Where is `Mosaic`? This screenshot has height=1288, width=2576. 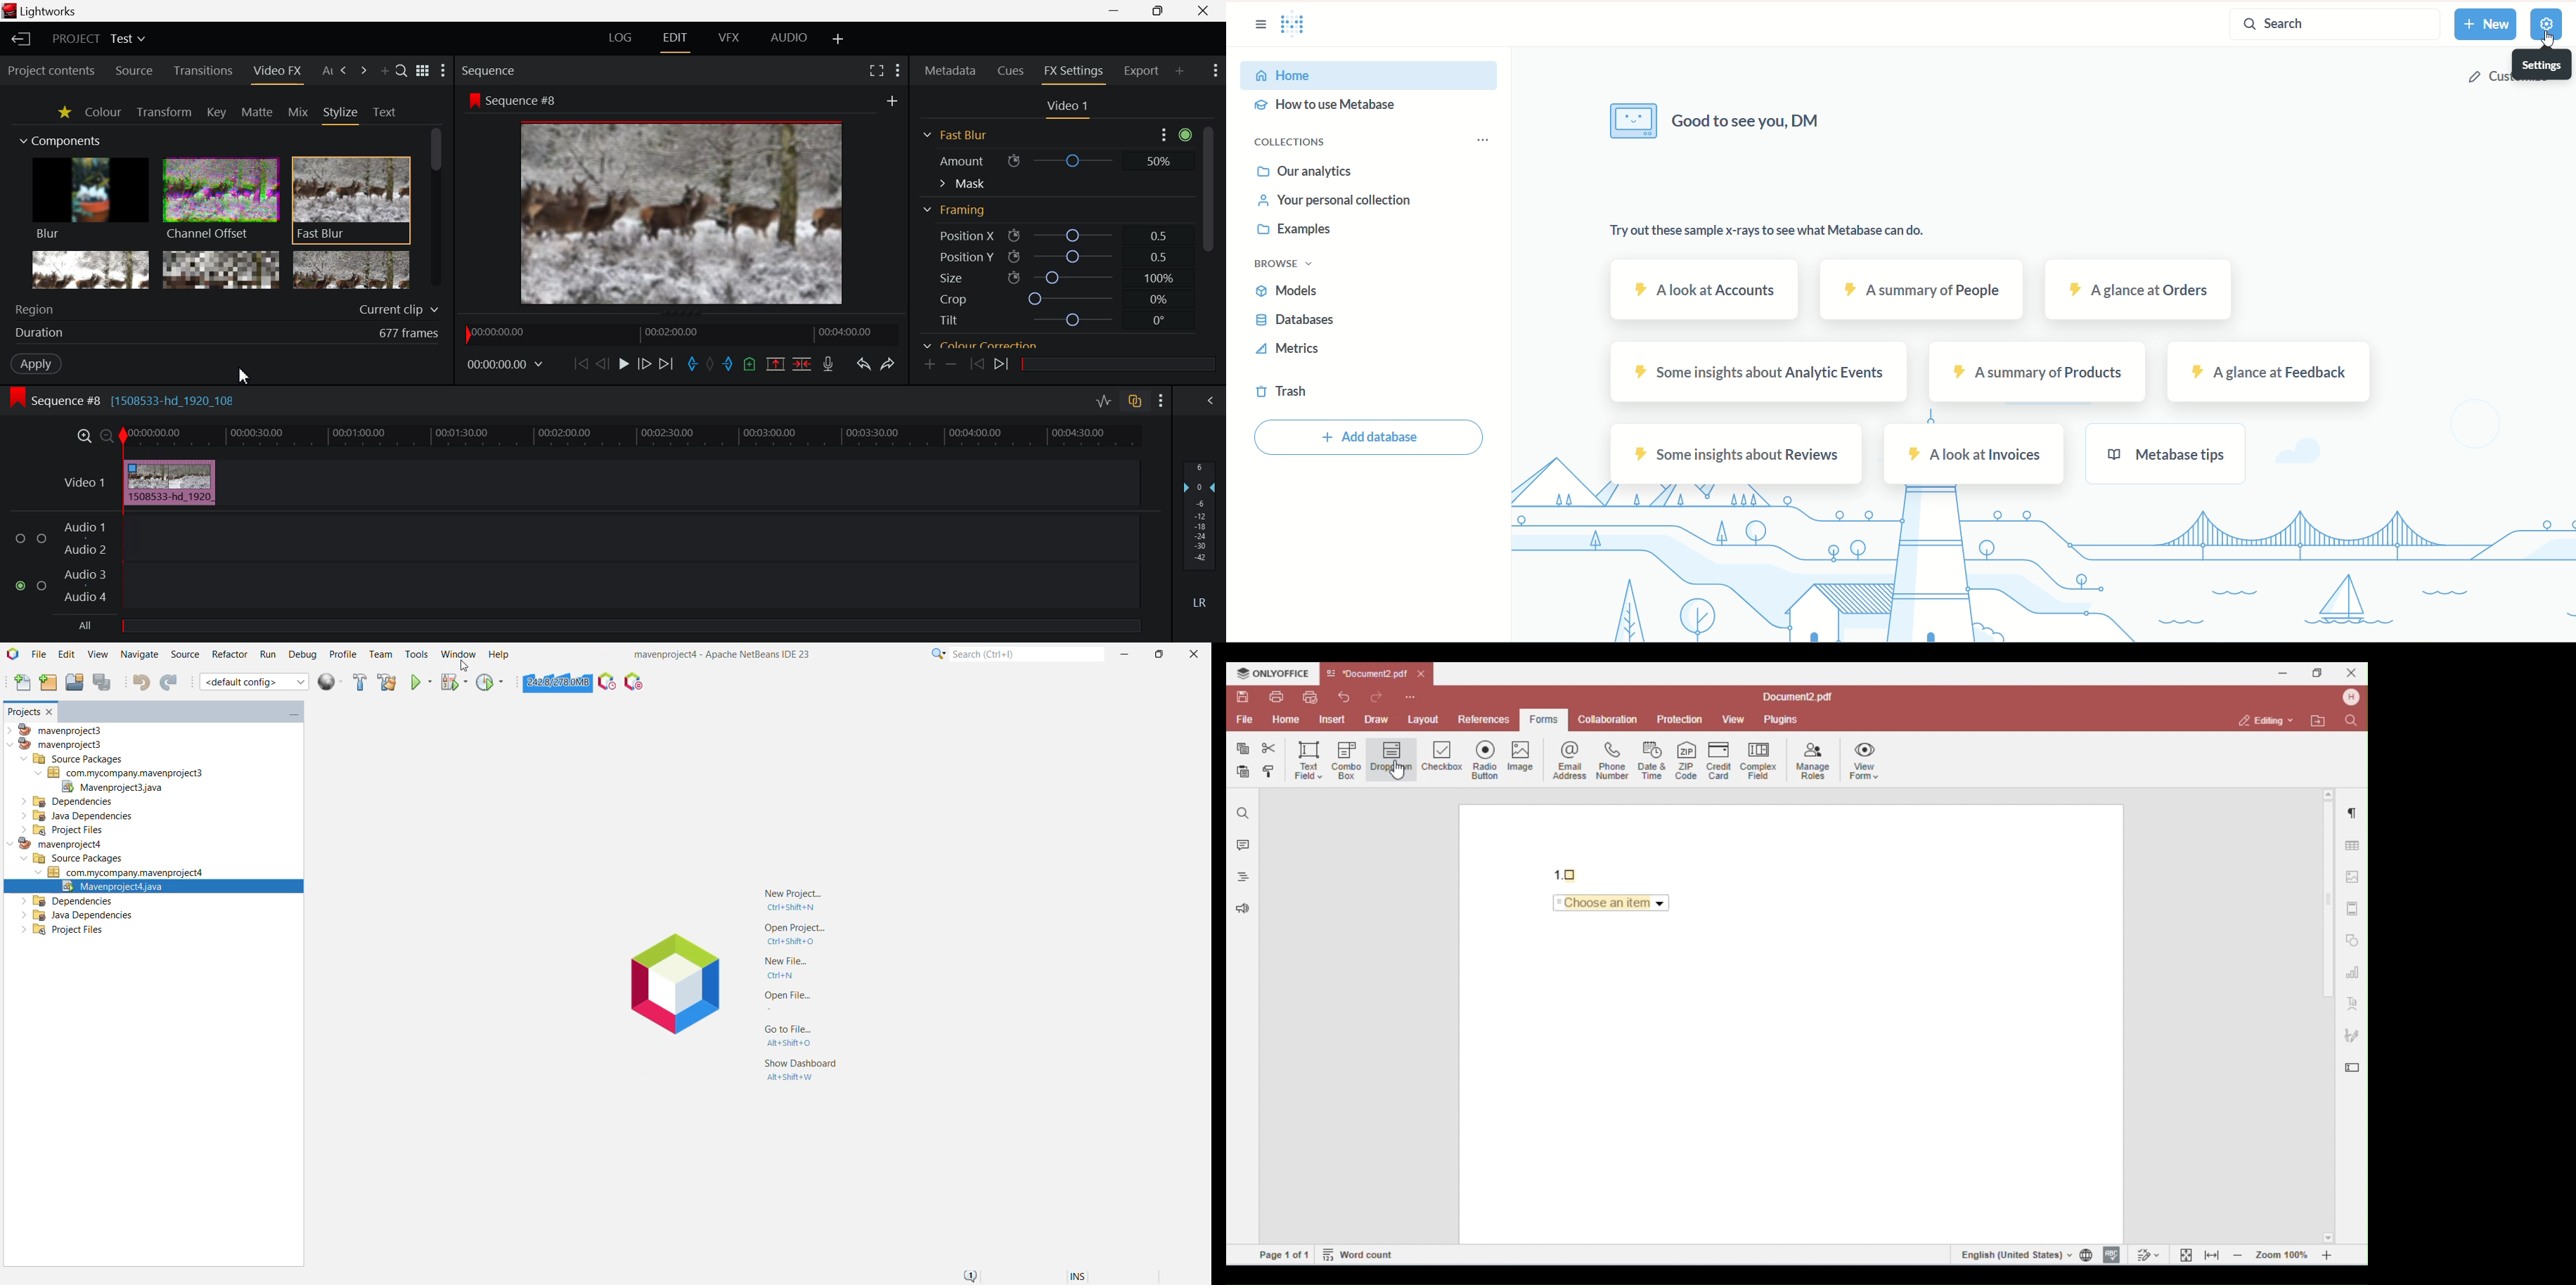
Mosaic is located at coordinates (221, 270).